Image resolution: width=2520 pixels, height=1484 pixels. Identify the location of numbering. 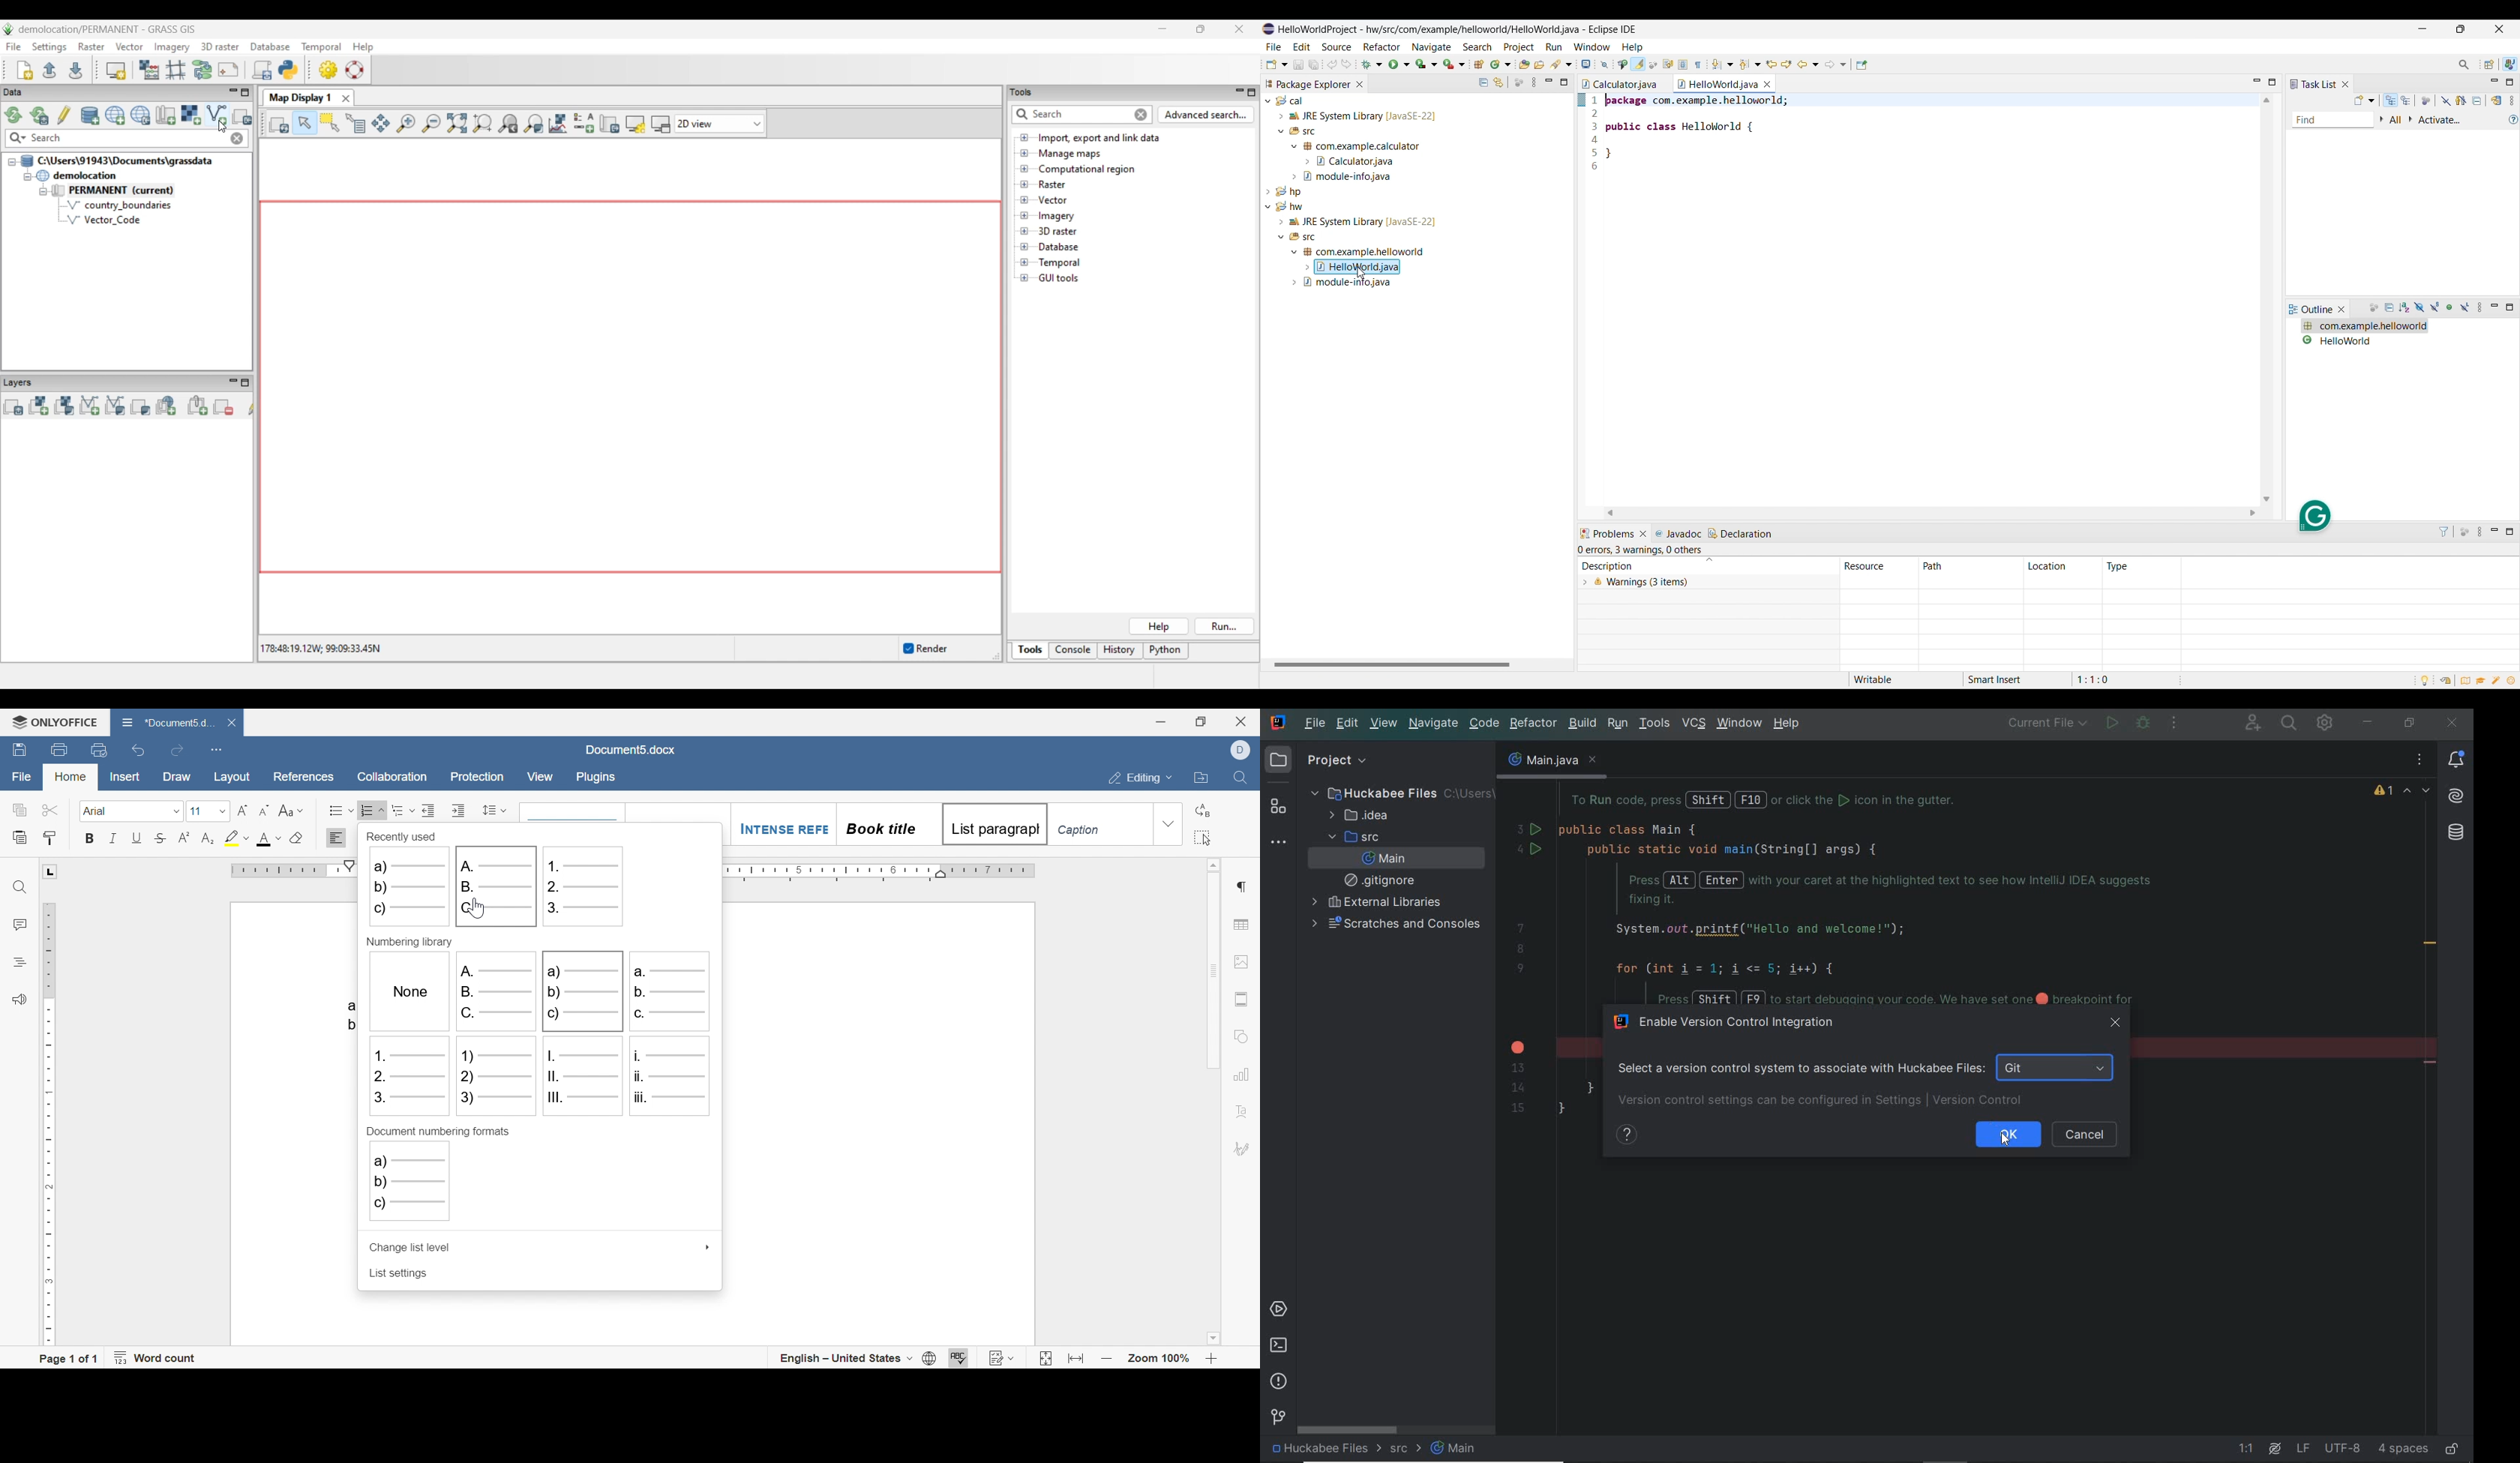
(372, 811).